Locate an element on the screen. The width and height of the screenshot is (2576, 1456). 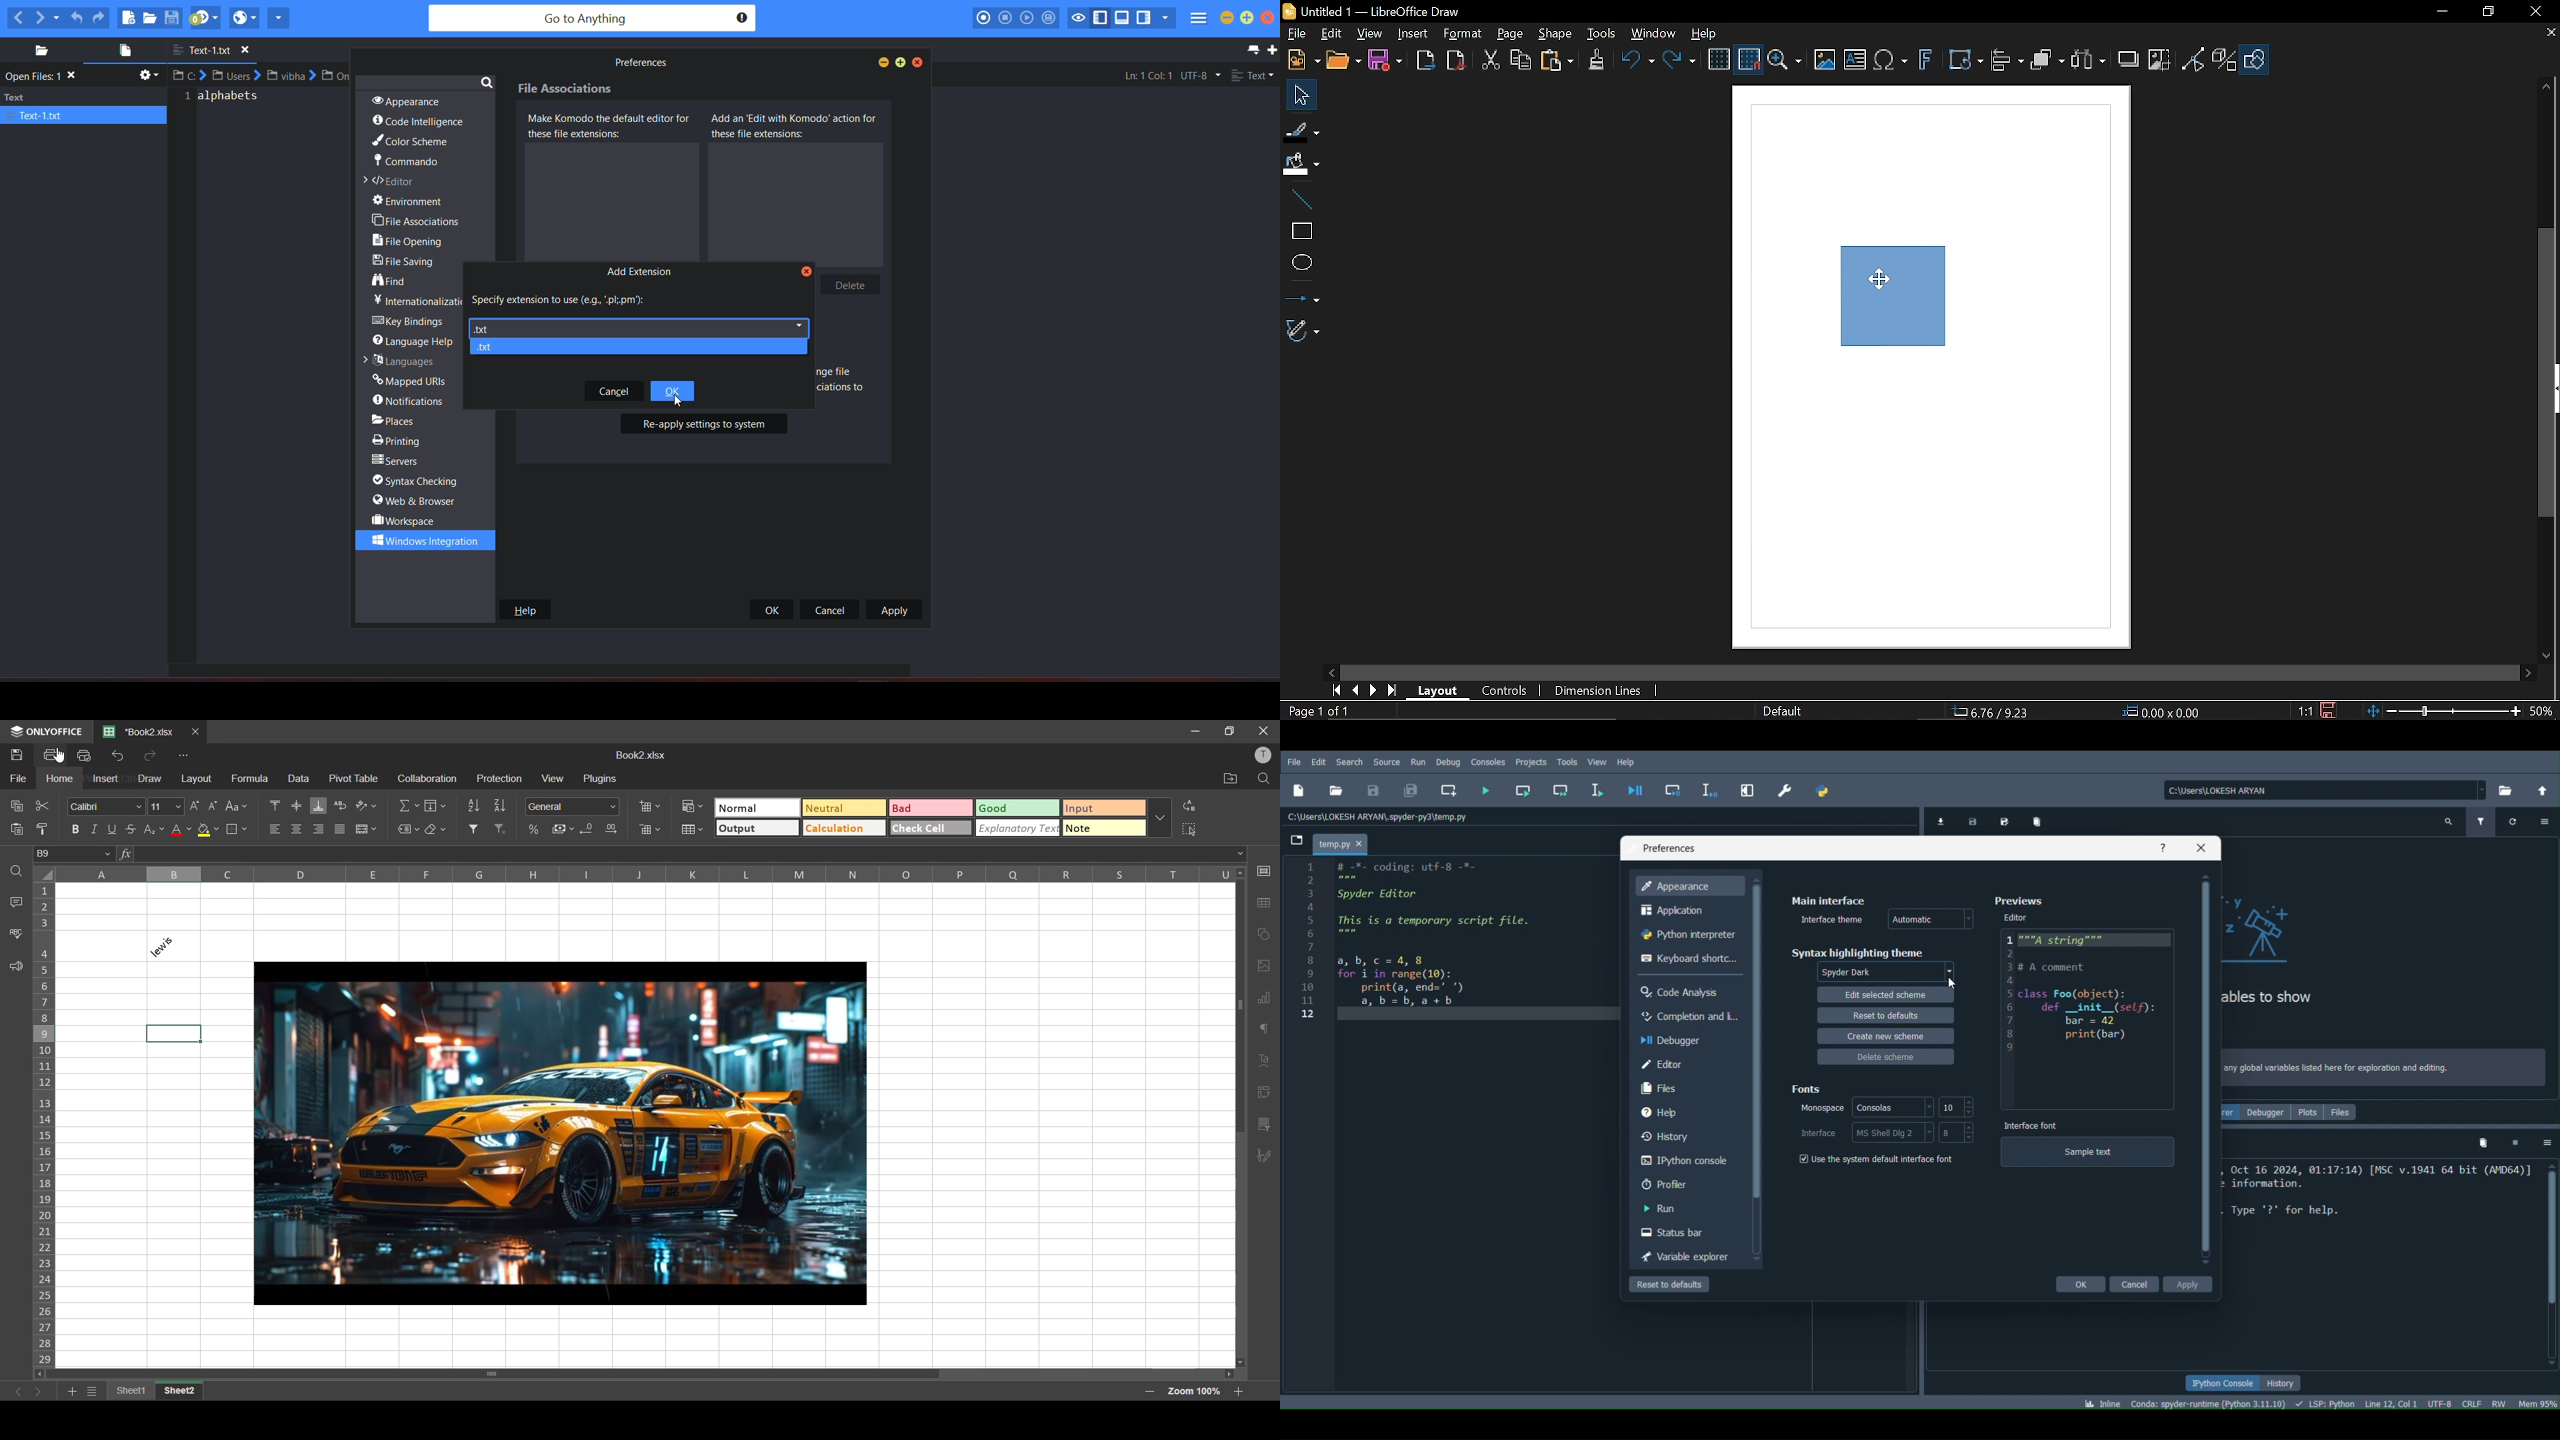
open file is located at coordinates (151, 19).